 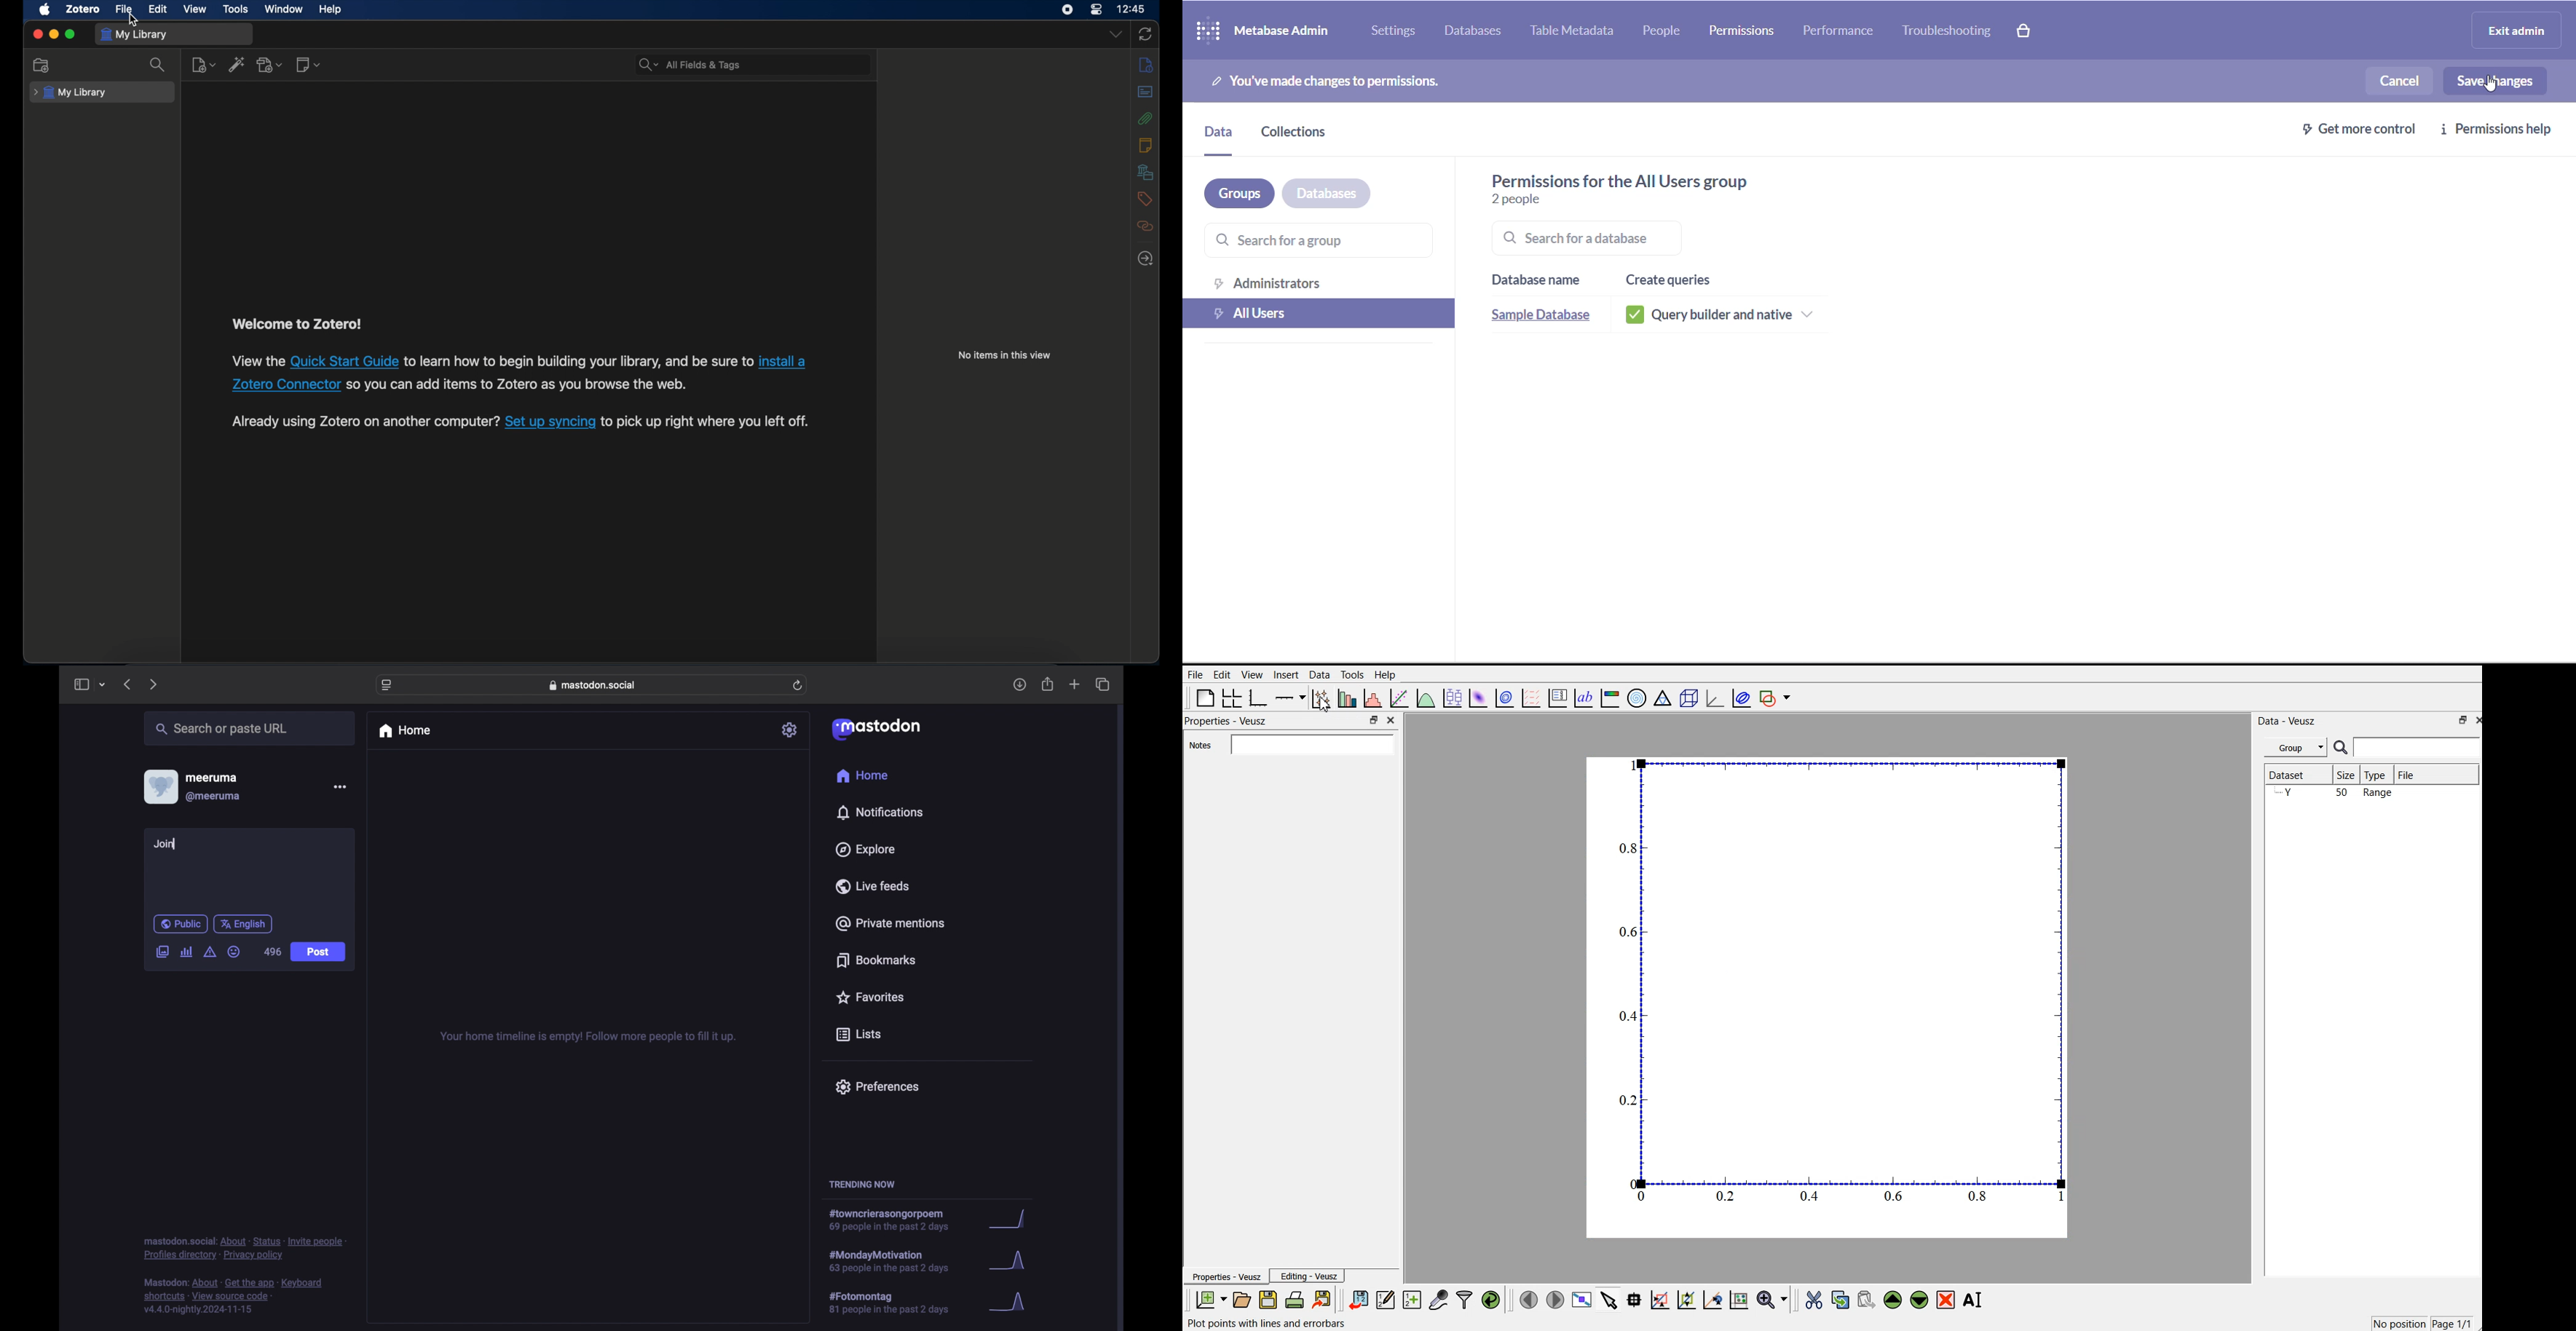 What do you see at coordinates (2521, 32) in the screenshot?
I see `exit admin logo` at bounding box center [2521, 32].